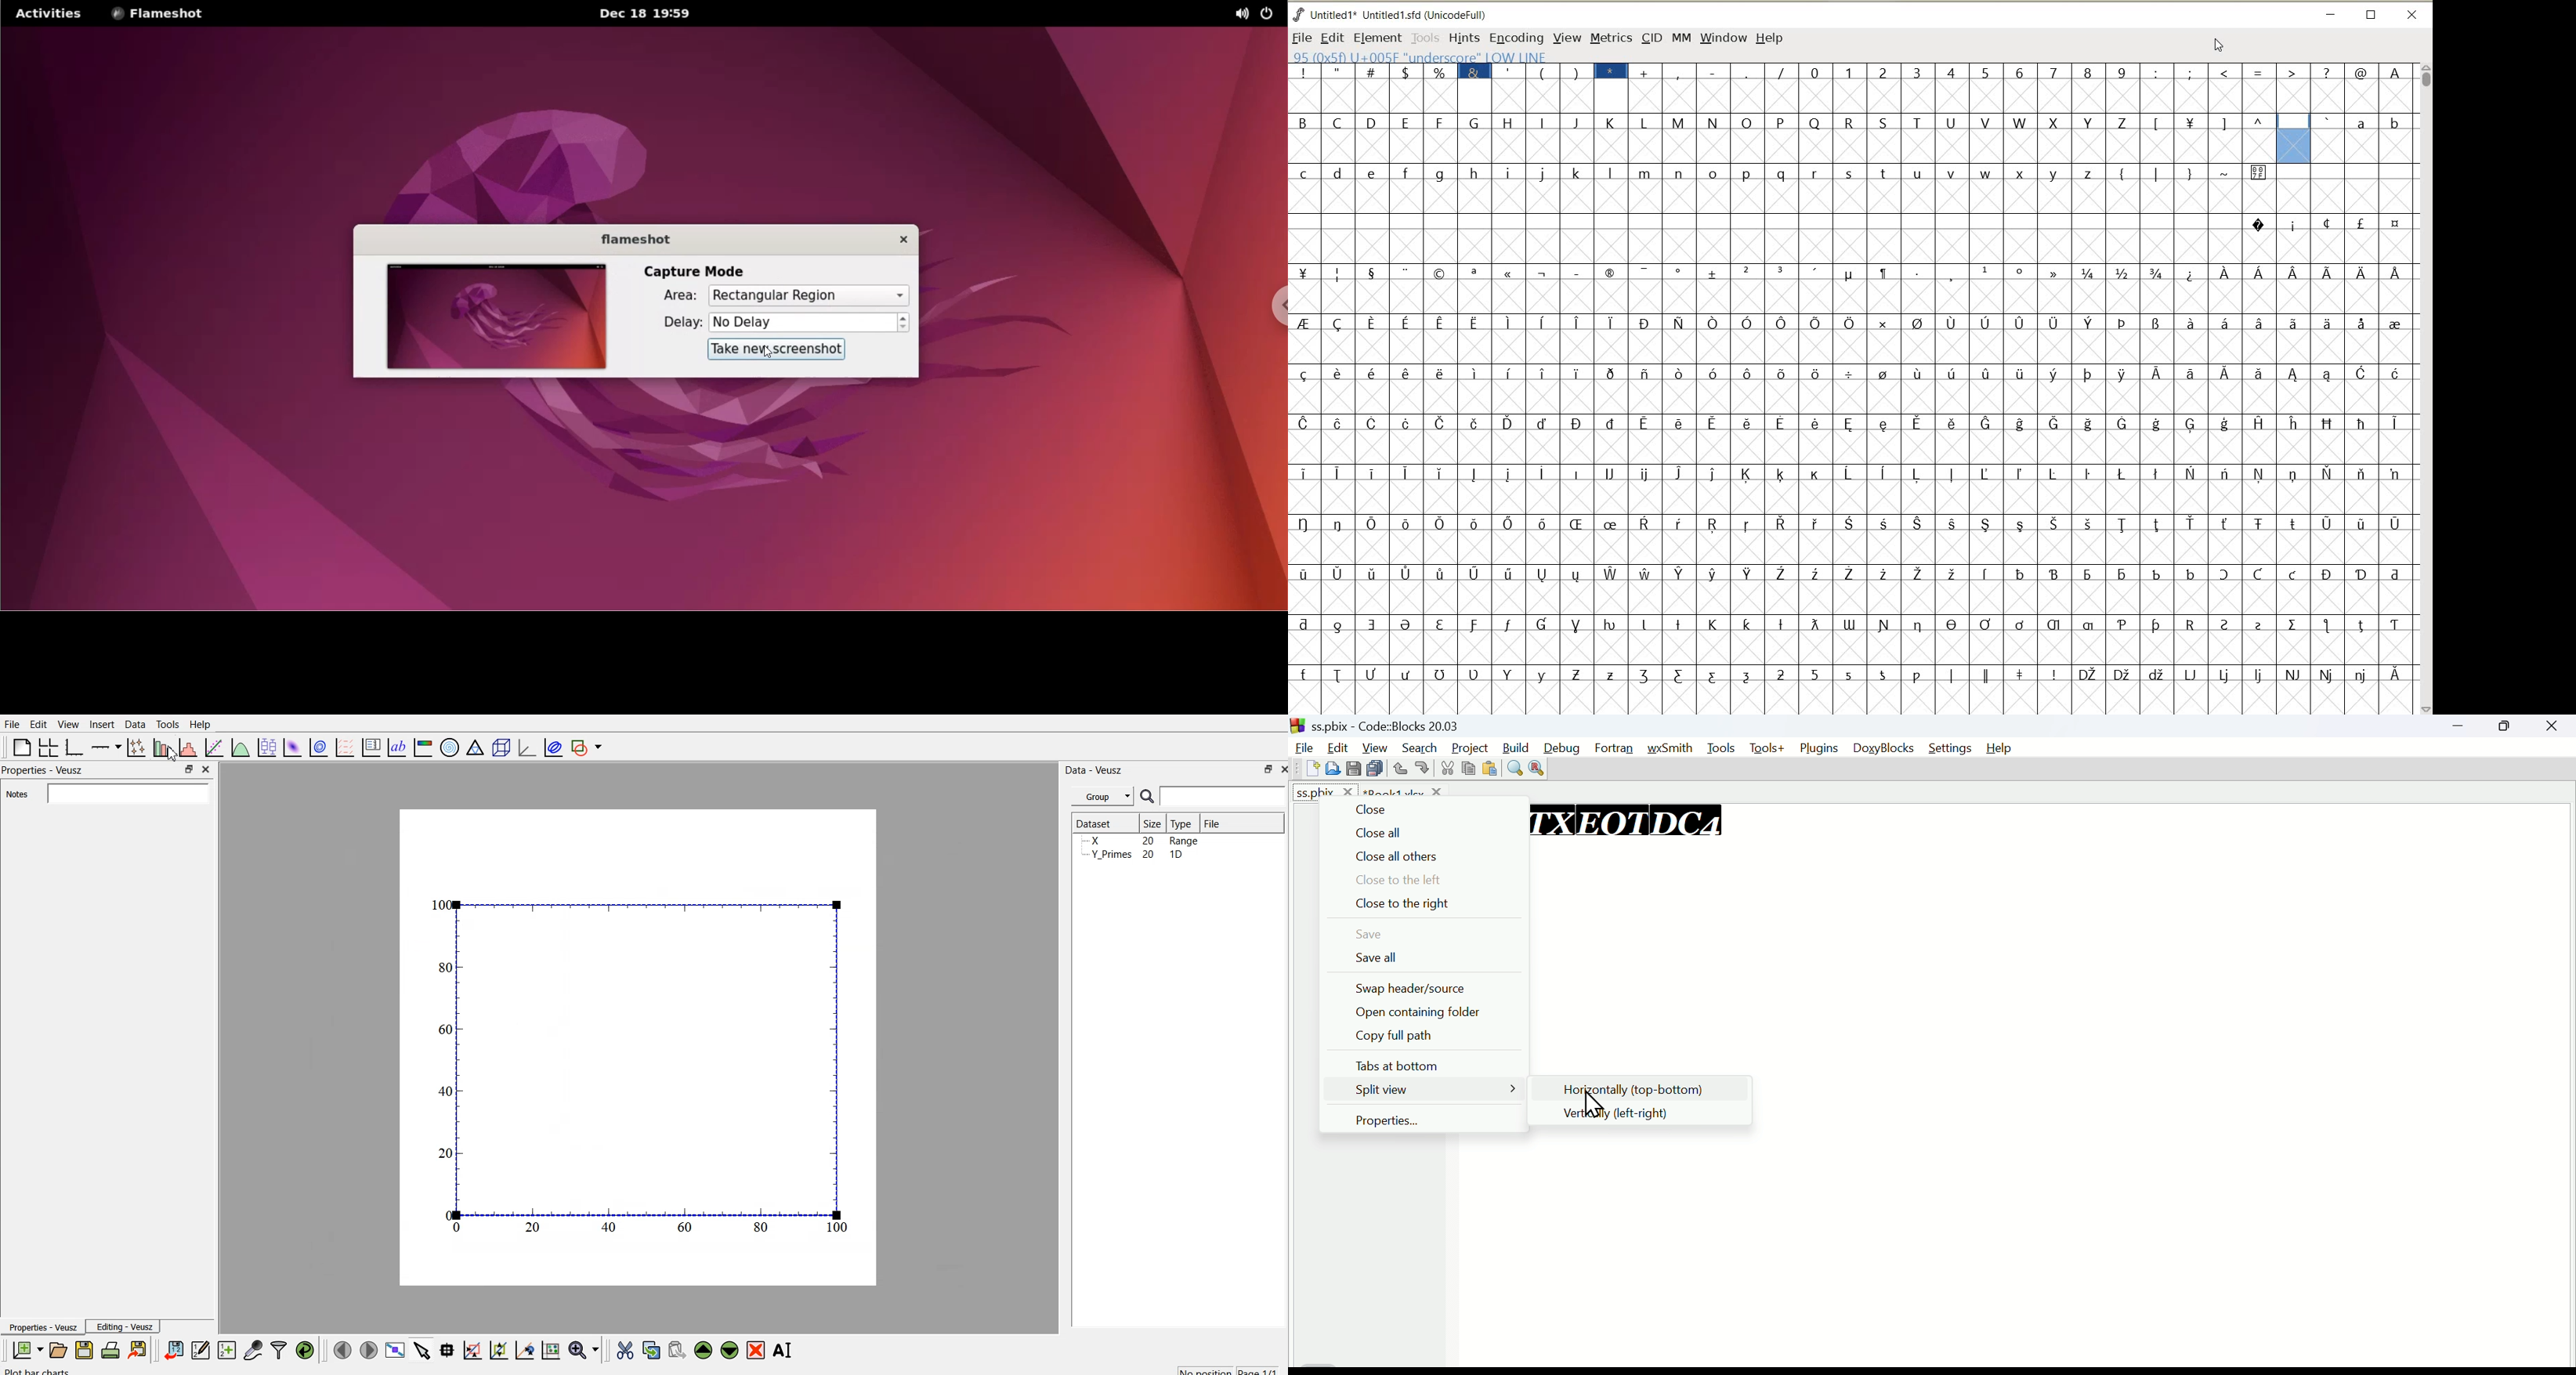 The width and height of the screenshot is (2576, 1400). What do you see at coordinates (1298, 14) in the screenshot?
I see `FONTFORGE` at bounding box center [1298, 14].